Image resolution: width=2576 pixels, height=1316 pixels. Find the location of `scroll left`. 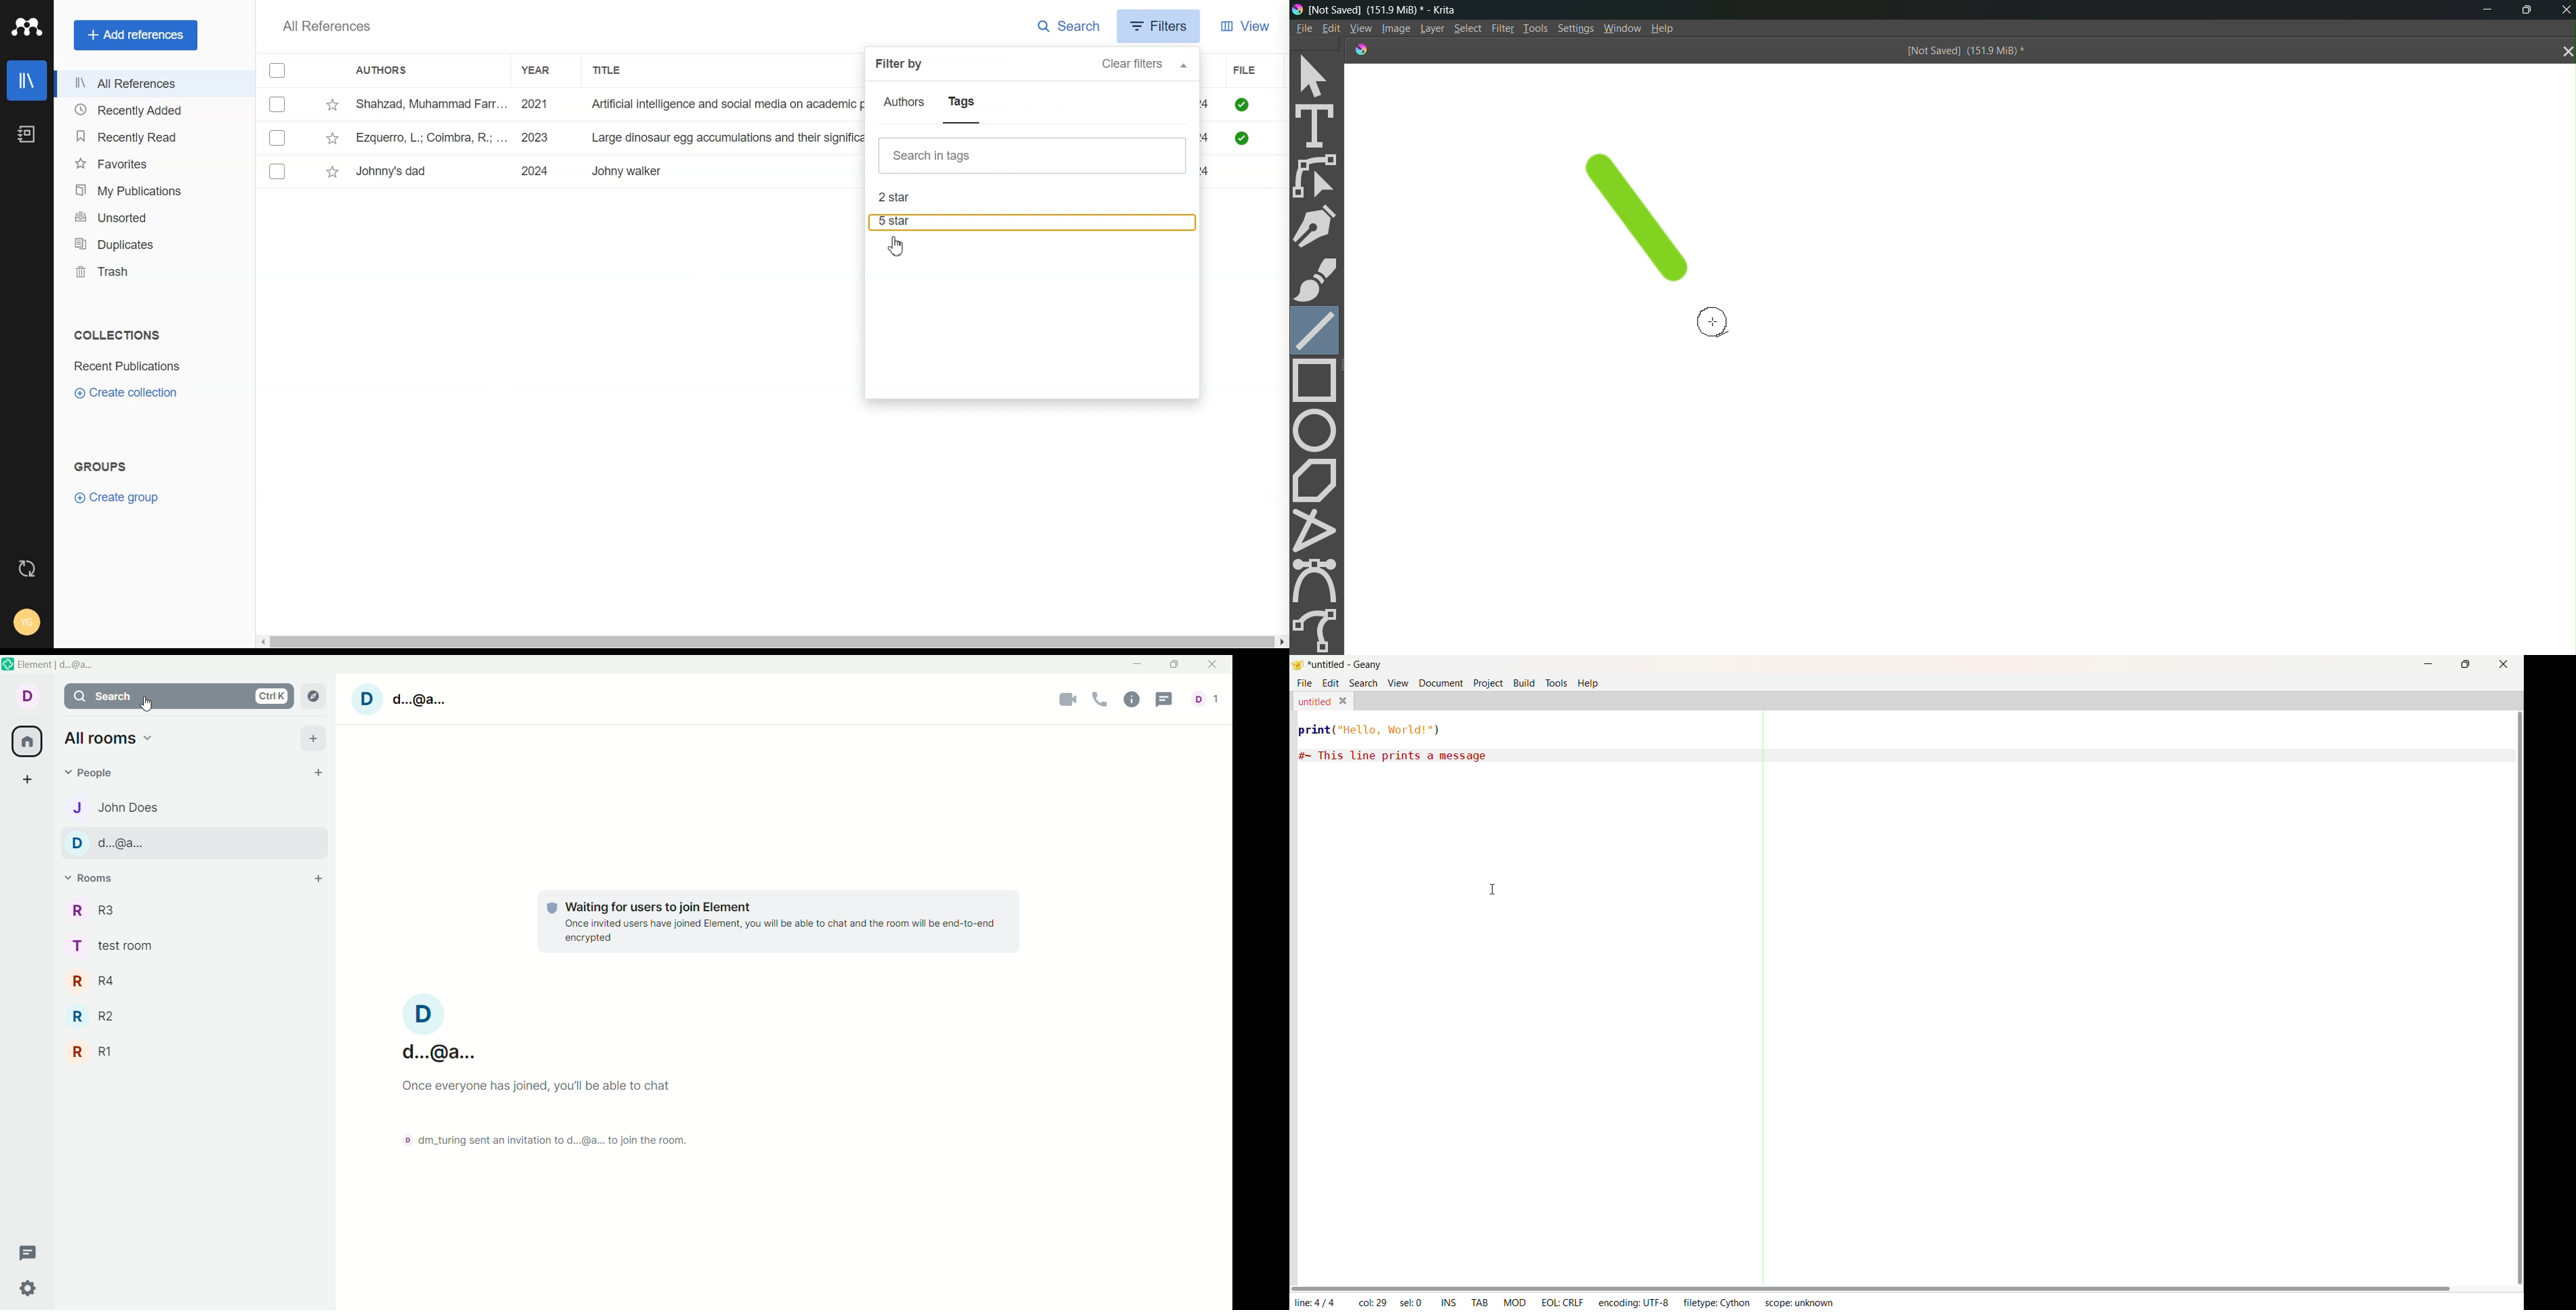

scroll left is located at coordinates (262, 643).